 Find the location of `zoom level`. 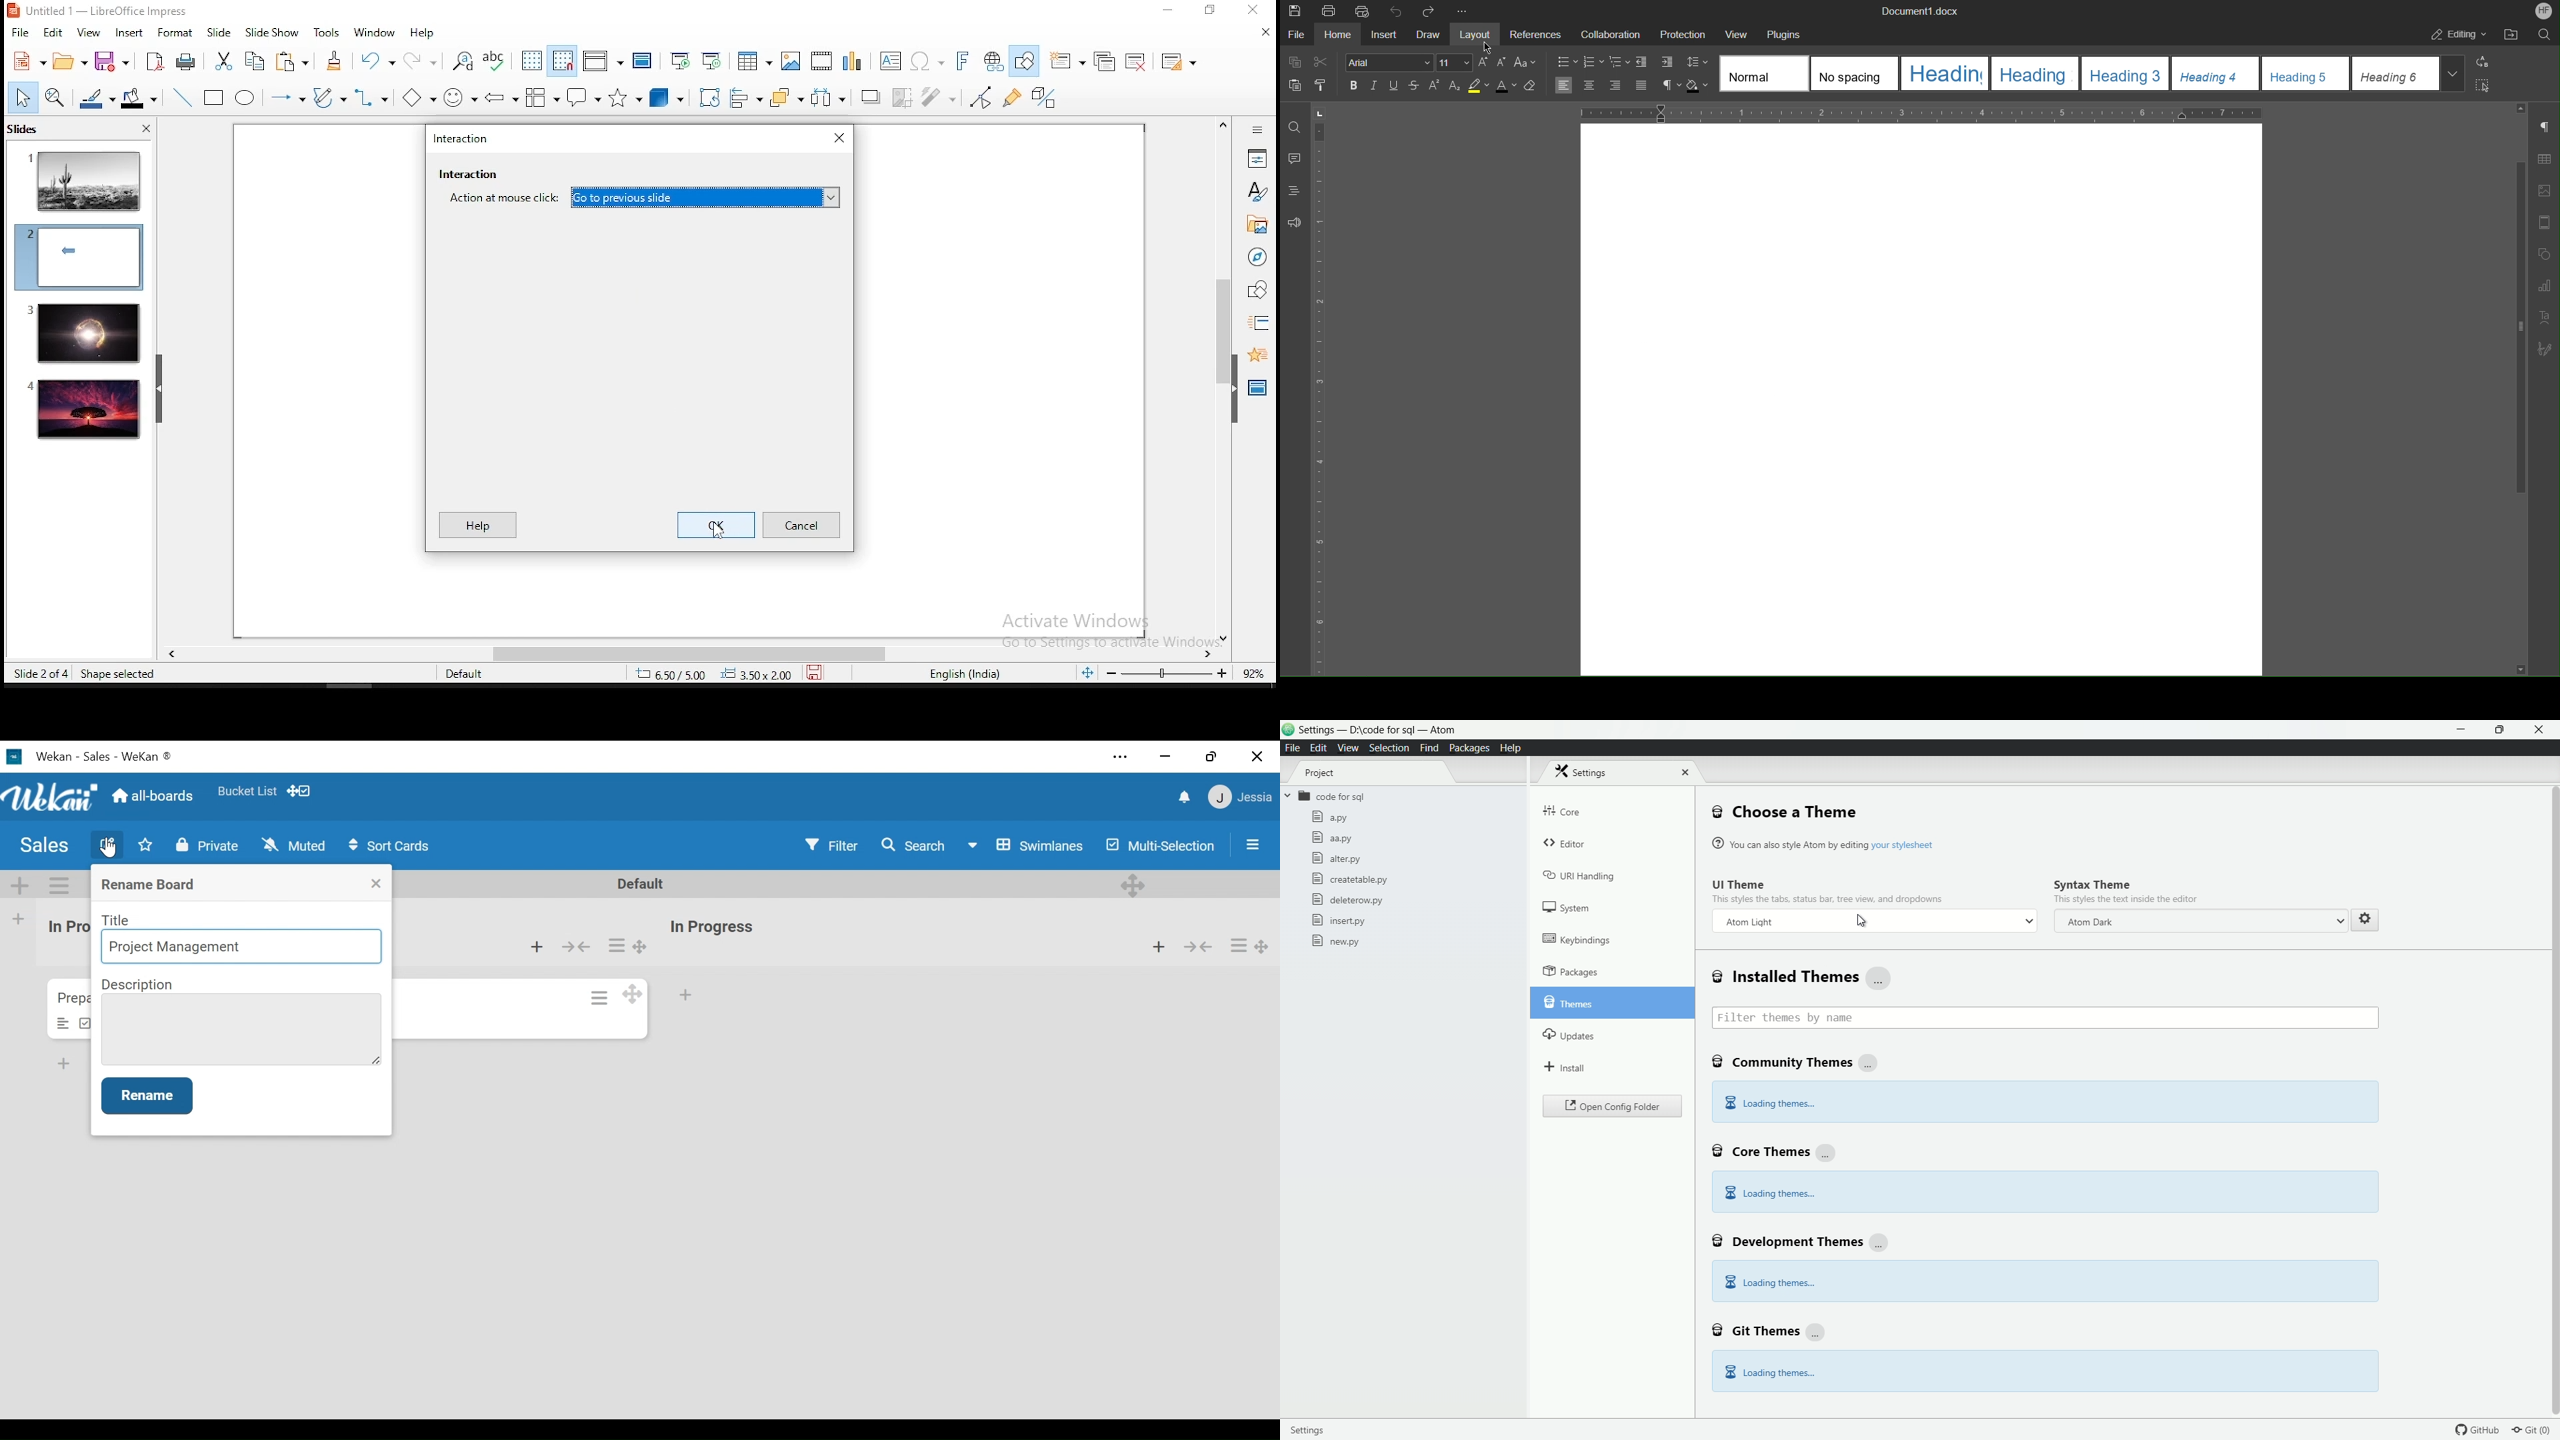

zoom level is located at coordinates (1254, 672).